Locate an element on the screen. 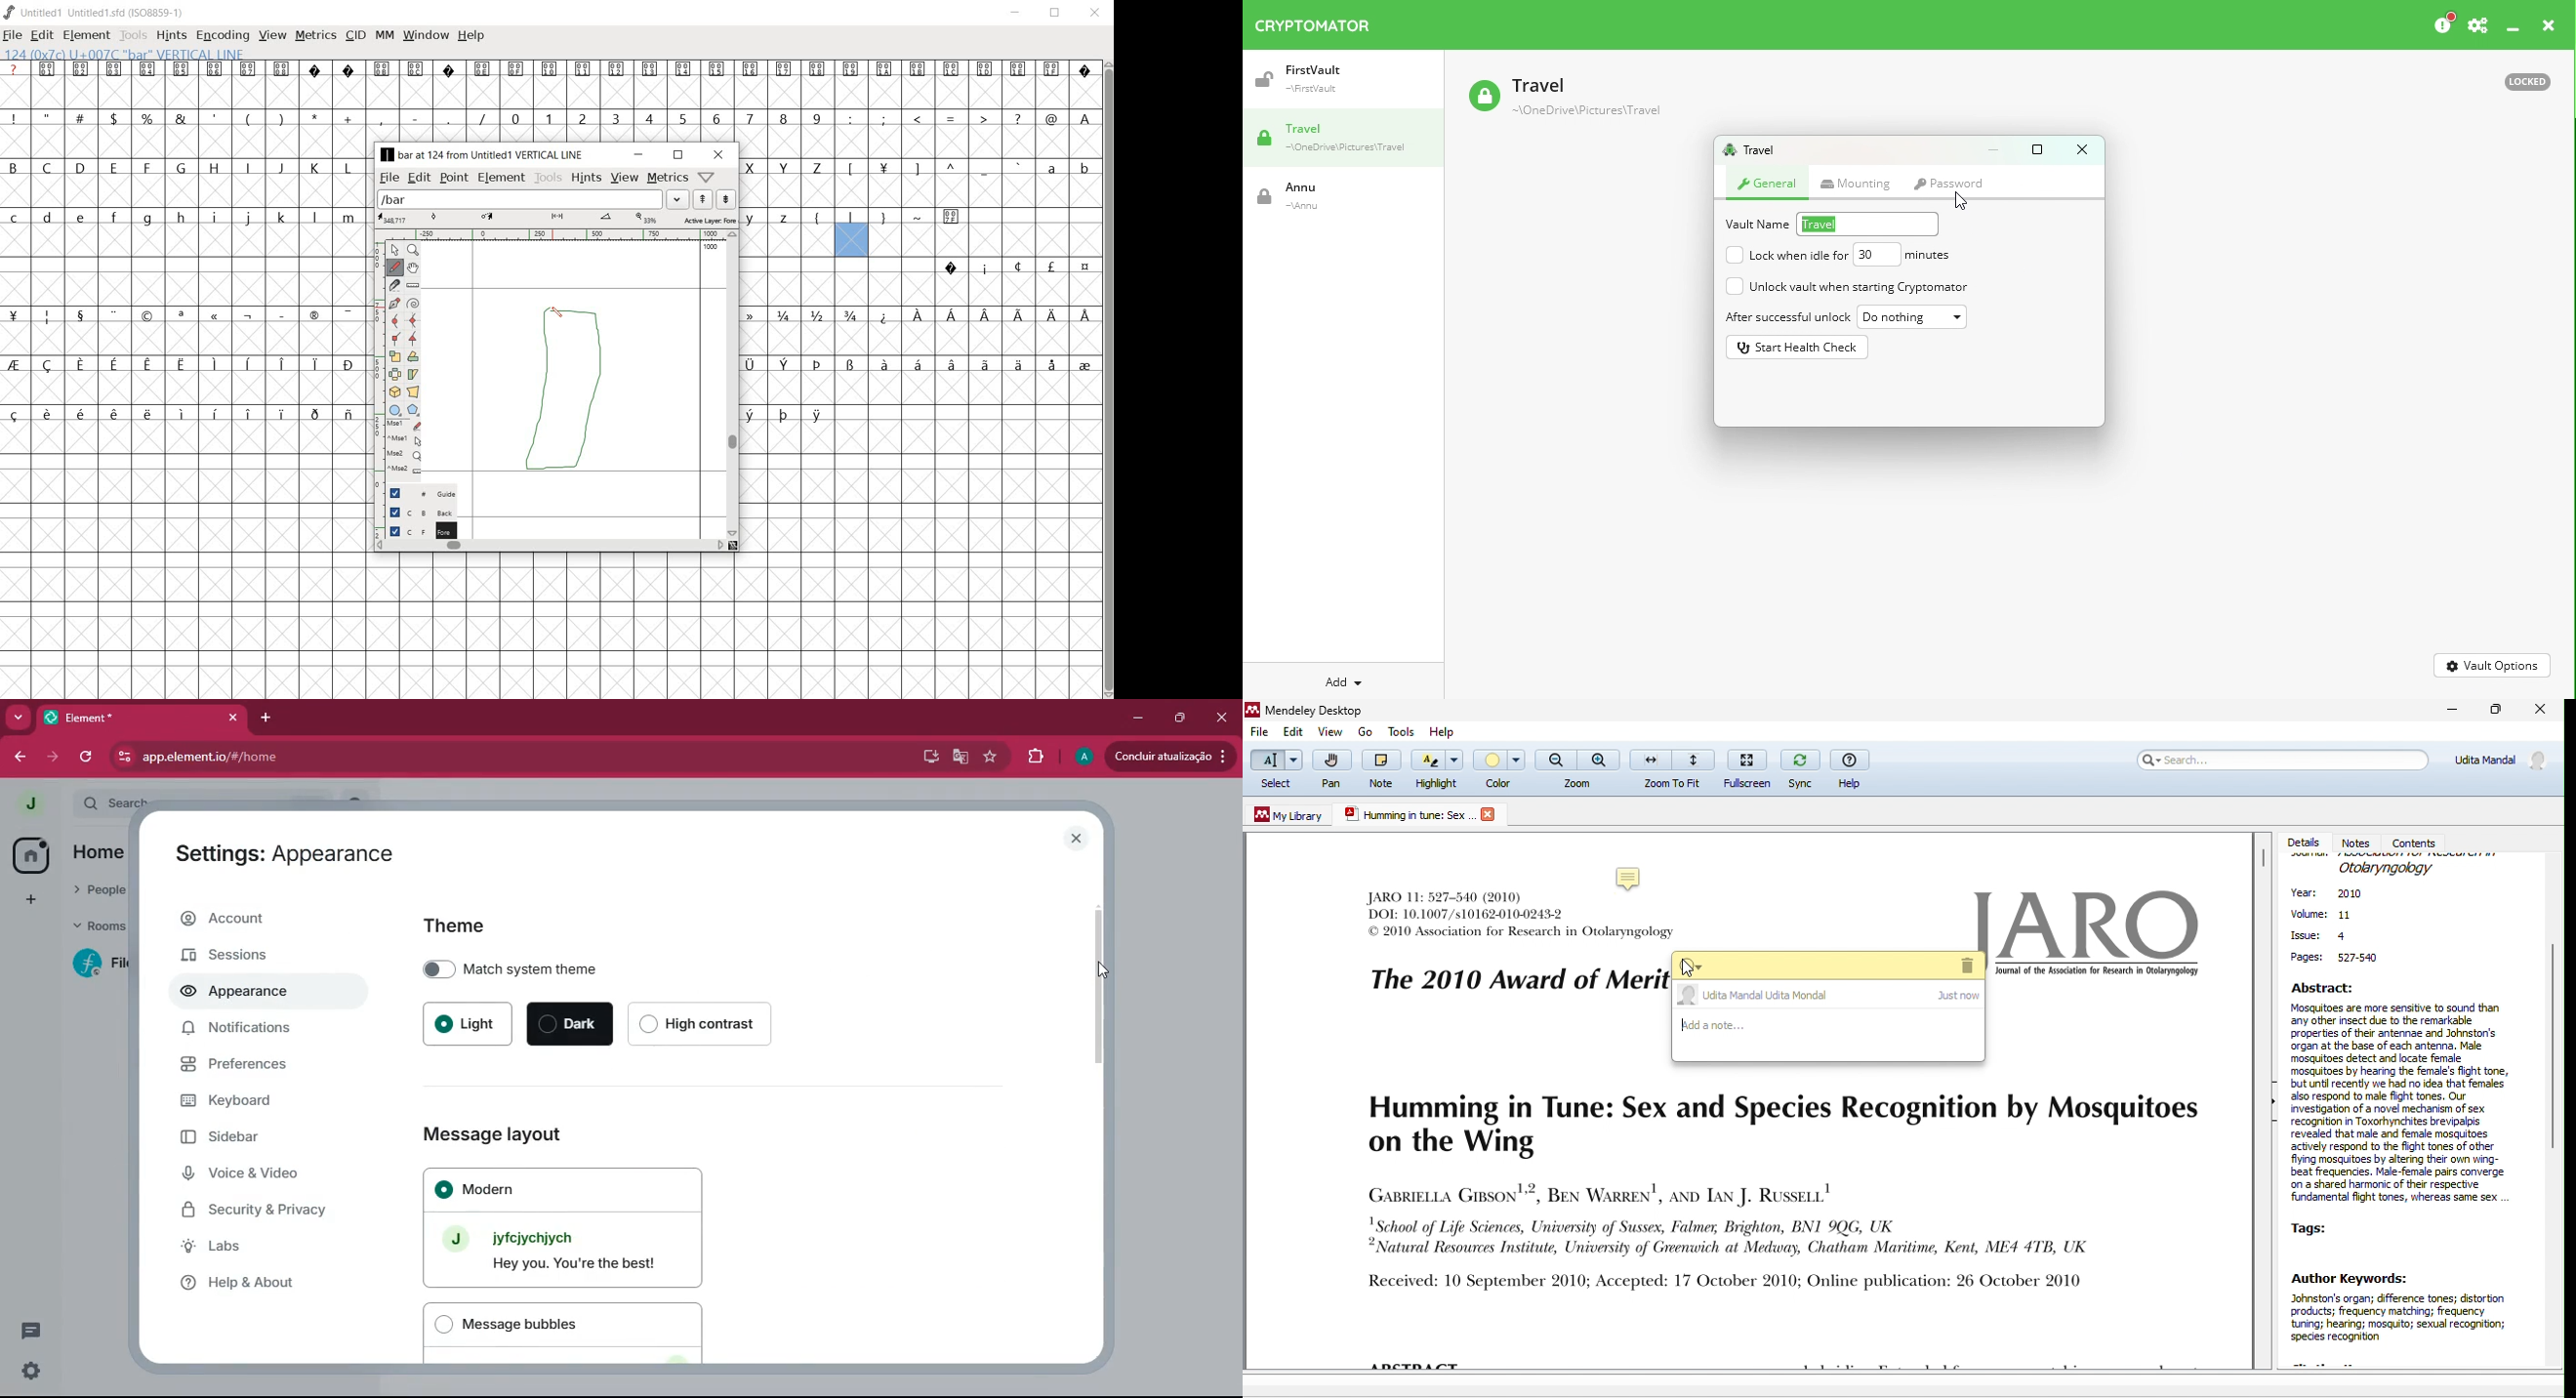 The image size is (2576, 1400). fullscreen is located at coordinates (1746, 769).